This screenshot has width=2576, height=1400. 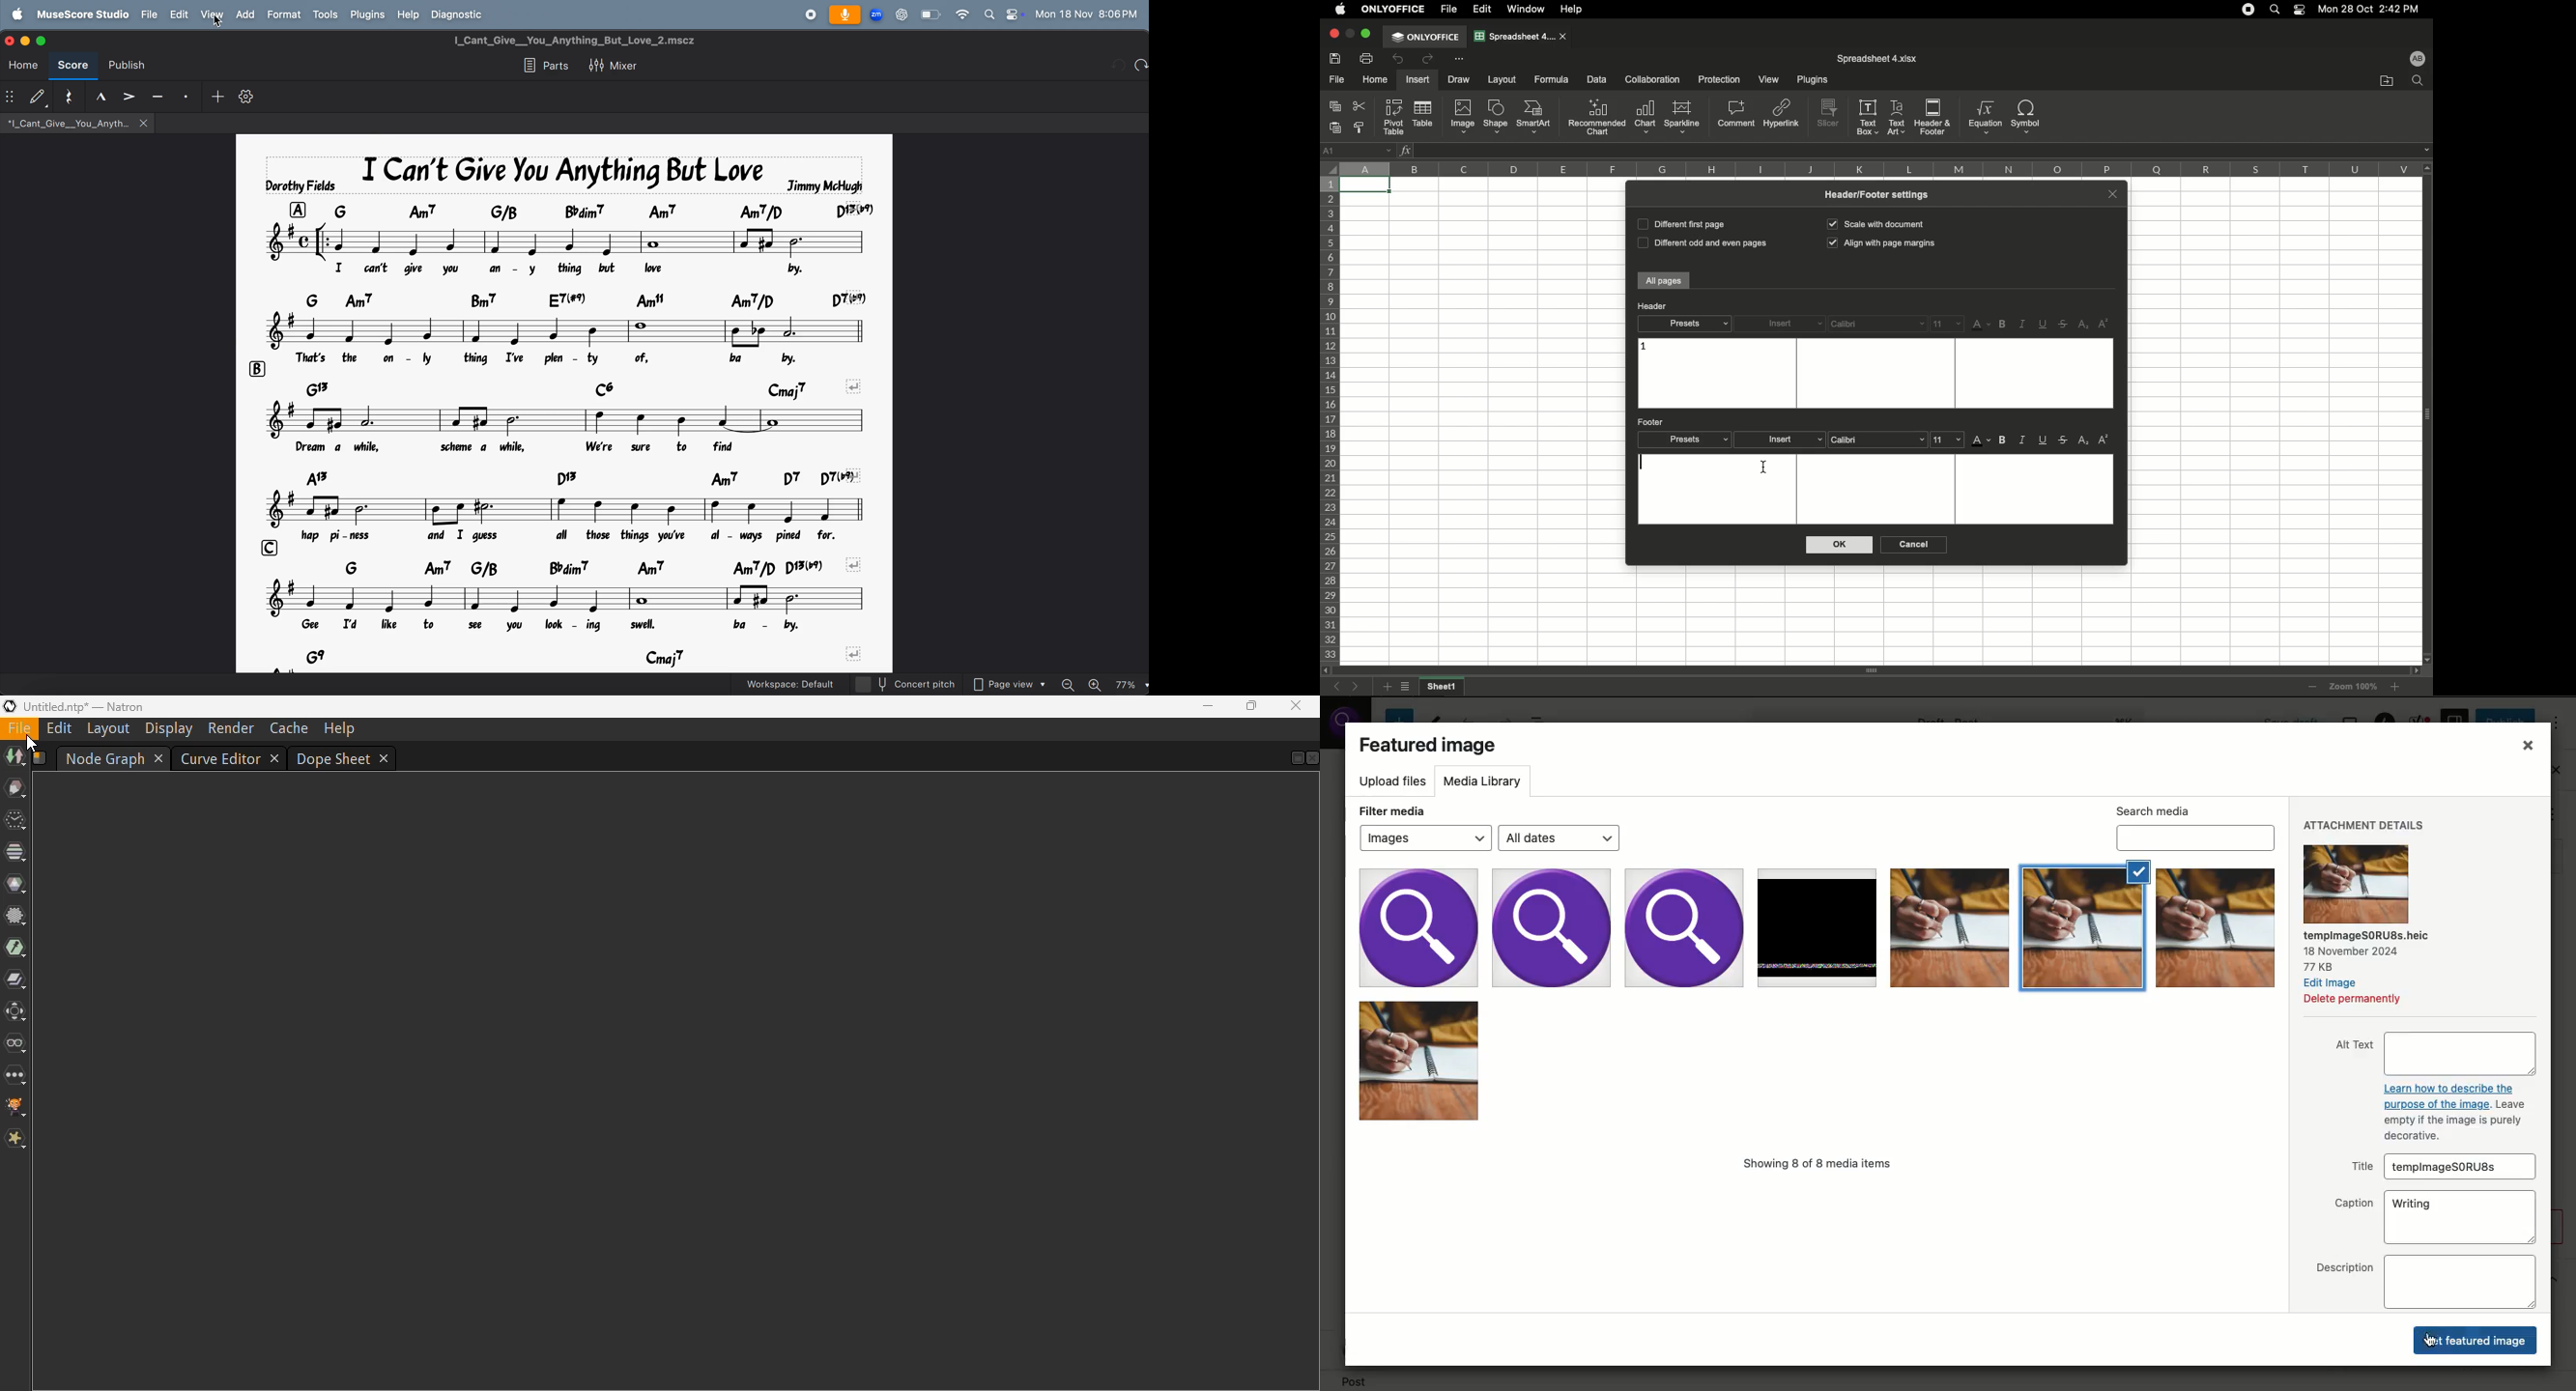 What do you see at coordinates (2413, 671) in the screenshot?
I see `scroll right` at bounding box center [2413, 671].